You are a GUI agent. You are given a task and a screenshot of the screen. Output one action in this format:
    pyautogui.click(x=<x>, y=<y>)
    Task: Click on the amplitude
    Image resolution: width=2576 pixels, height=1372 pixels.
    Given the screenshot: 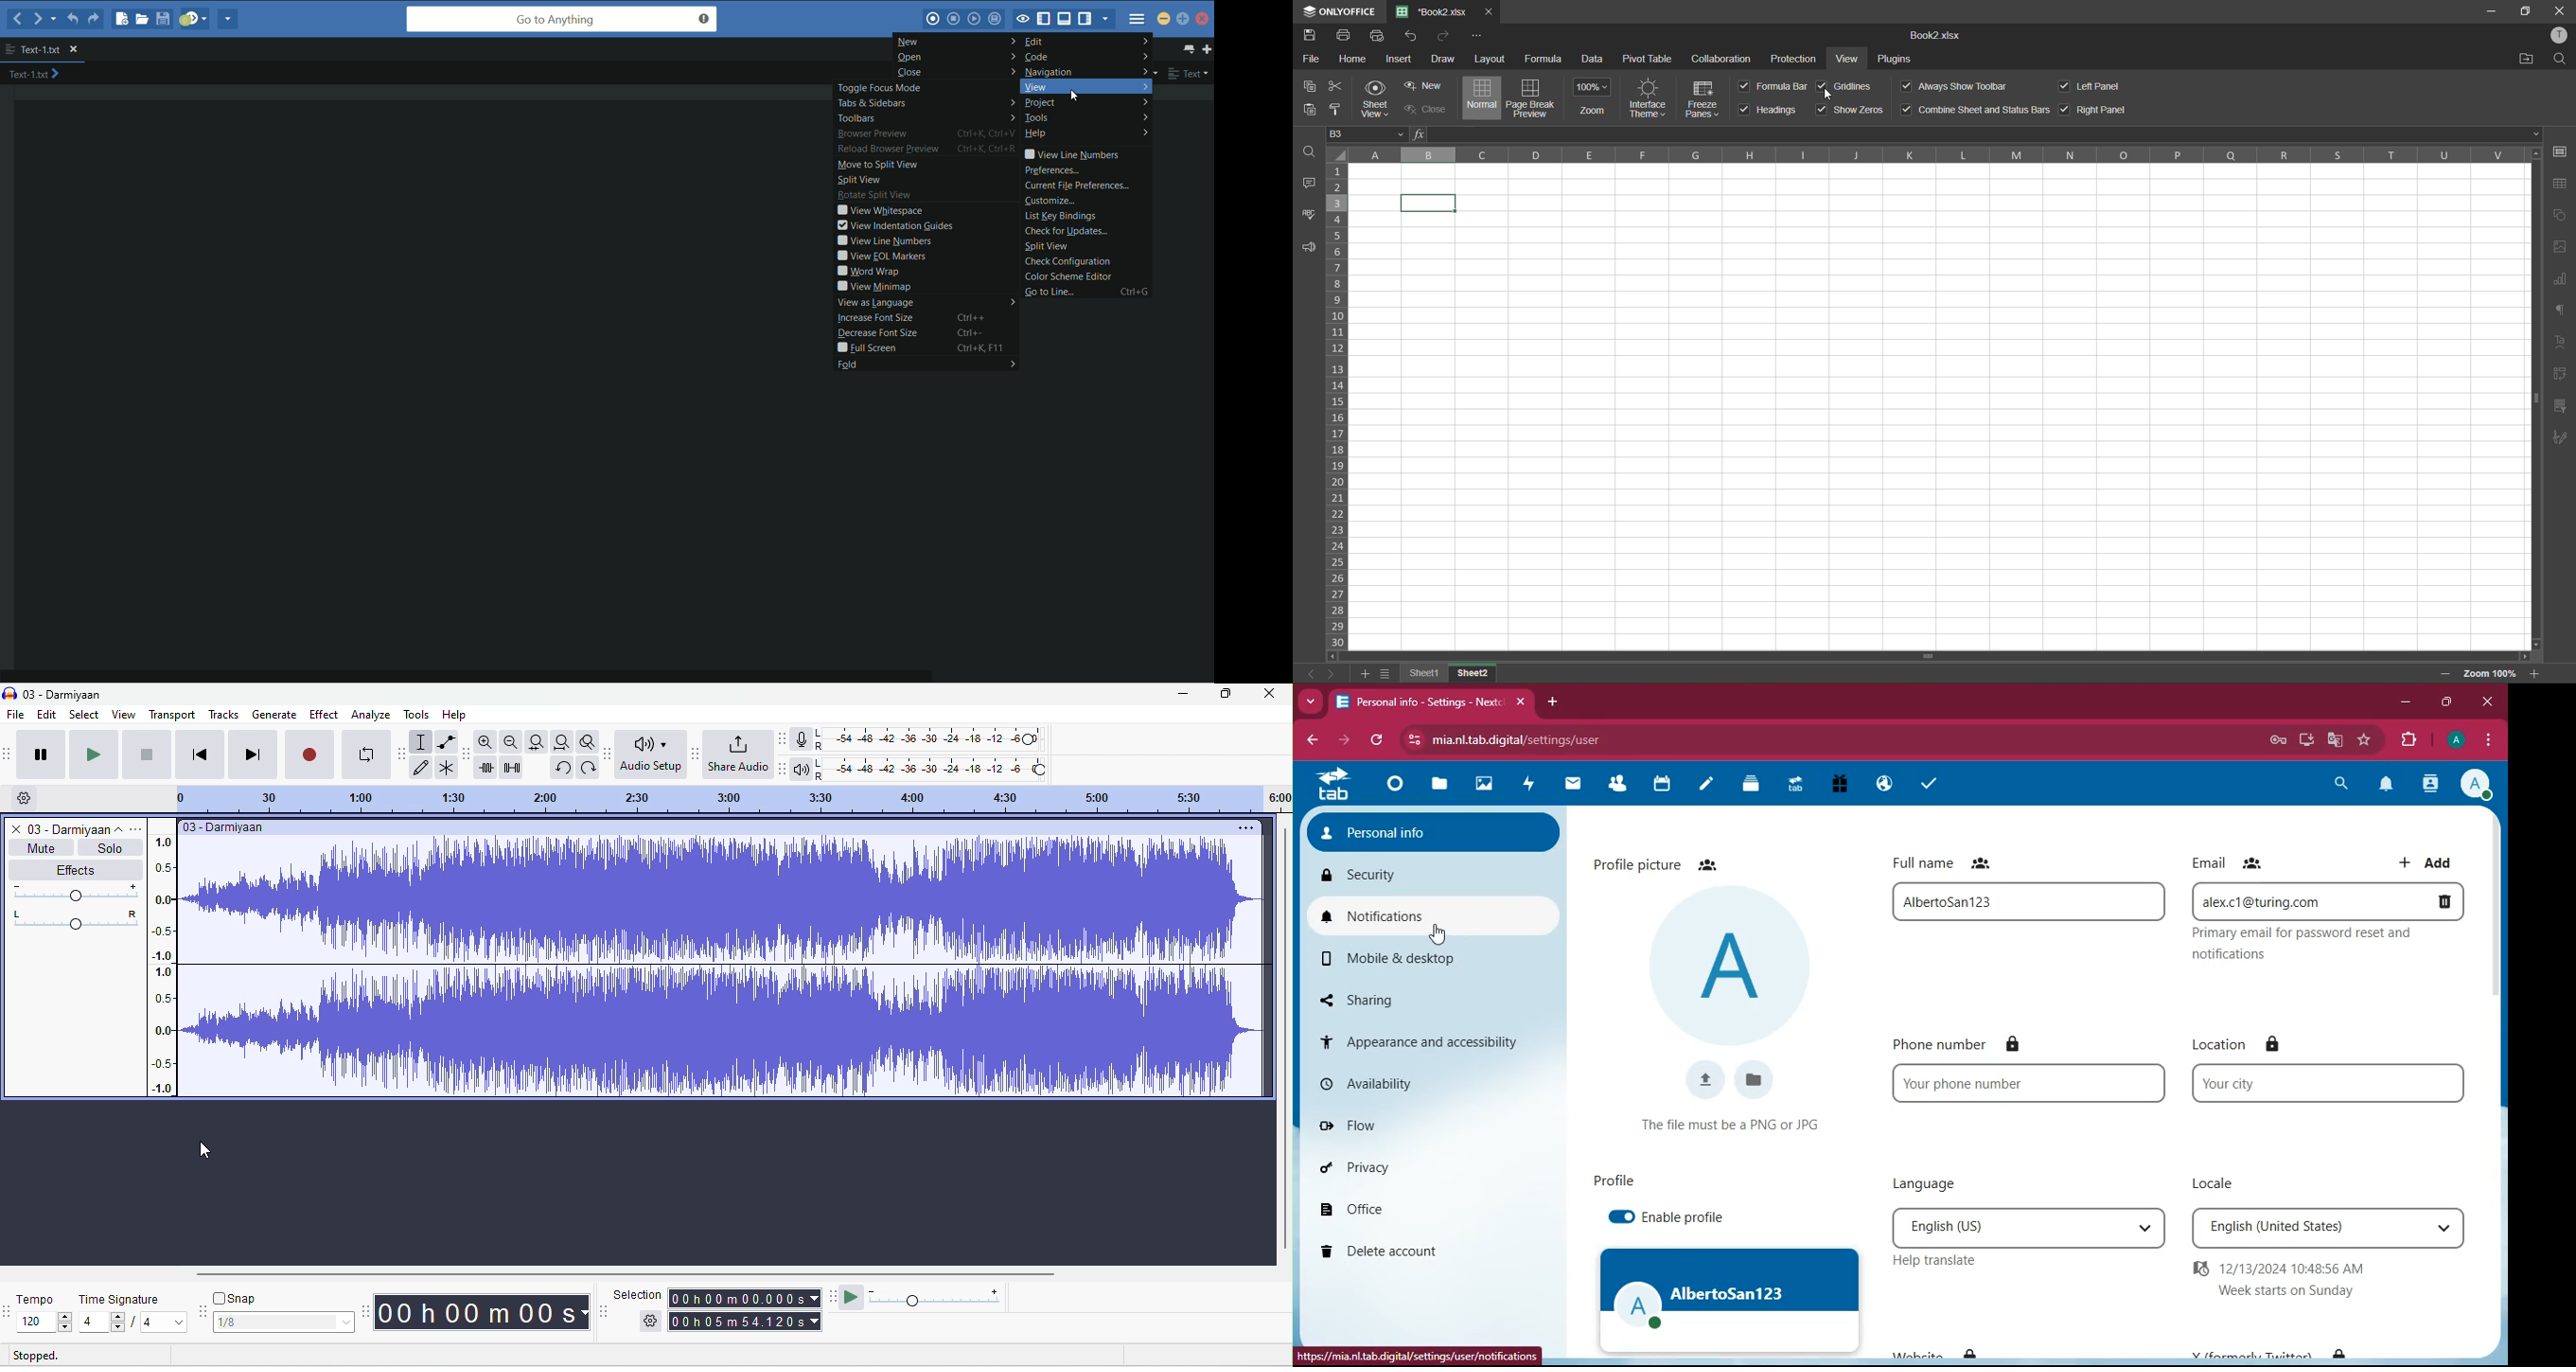 What is the action you would take?
    pyautogui.click(x=163, y=967)
    